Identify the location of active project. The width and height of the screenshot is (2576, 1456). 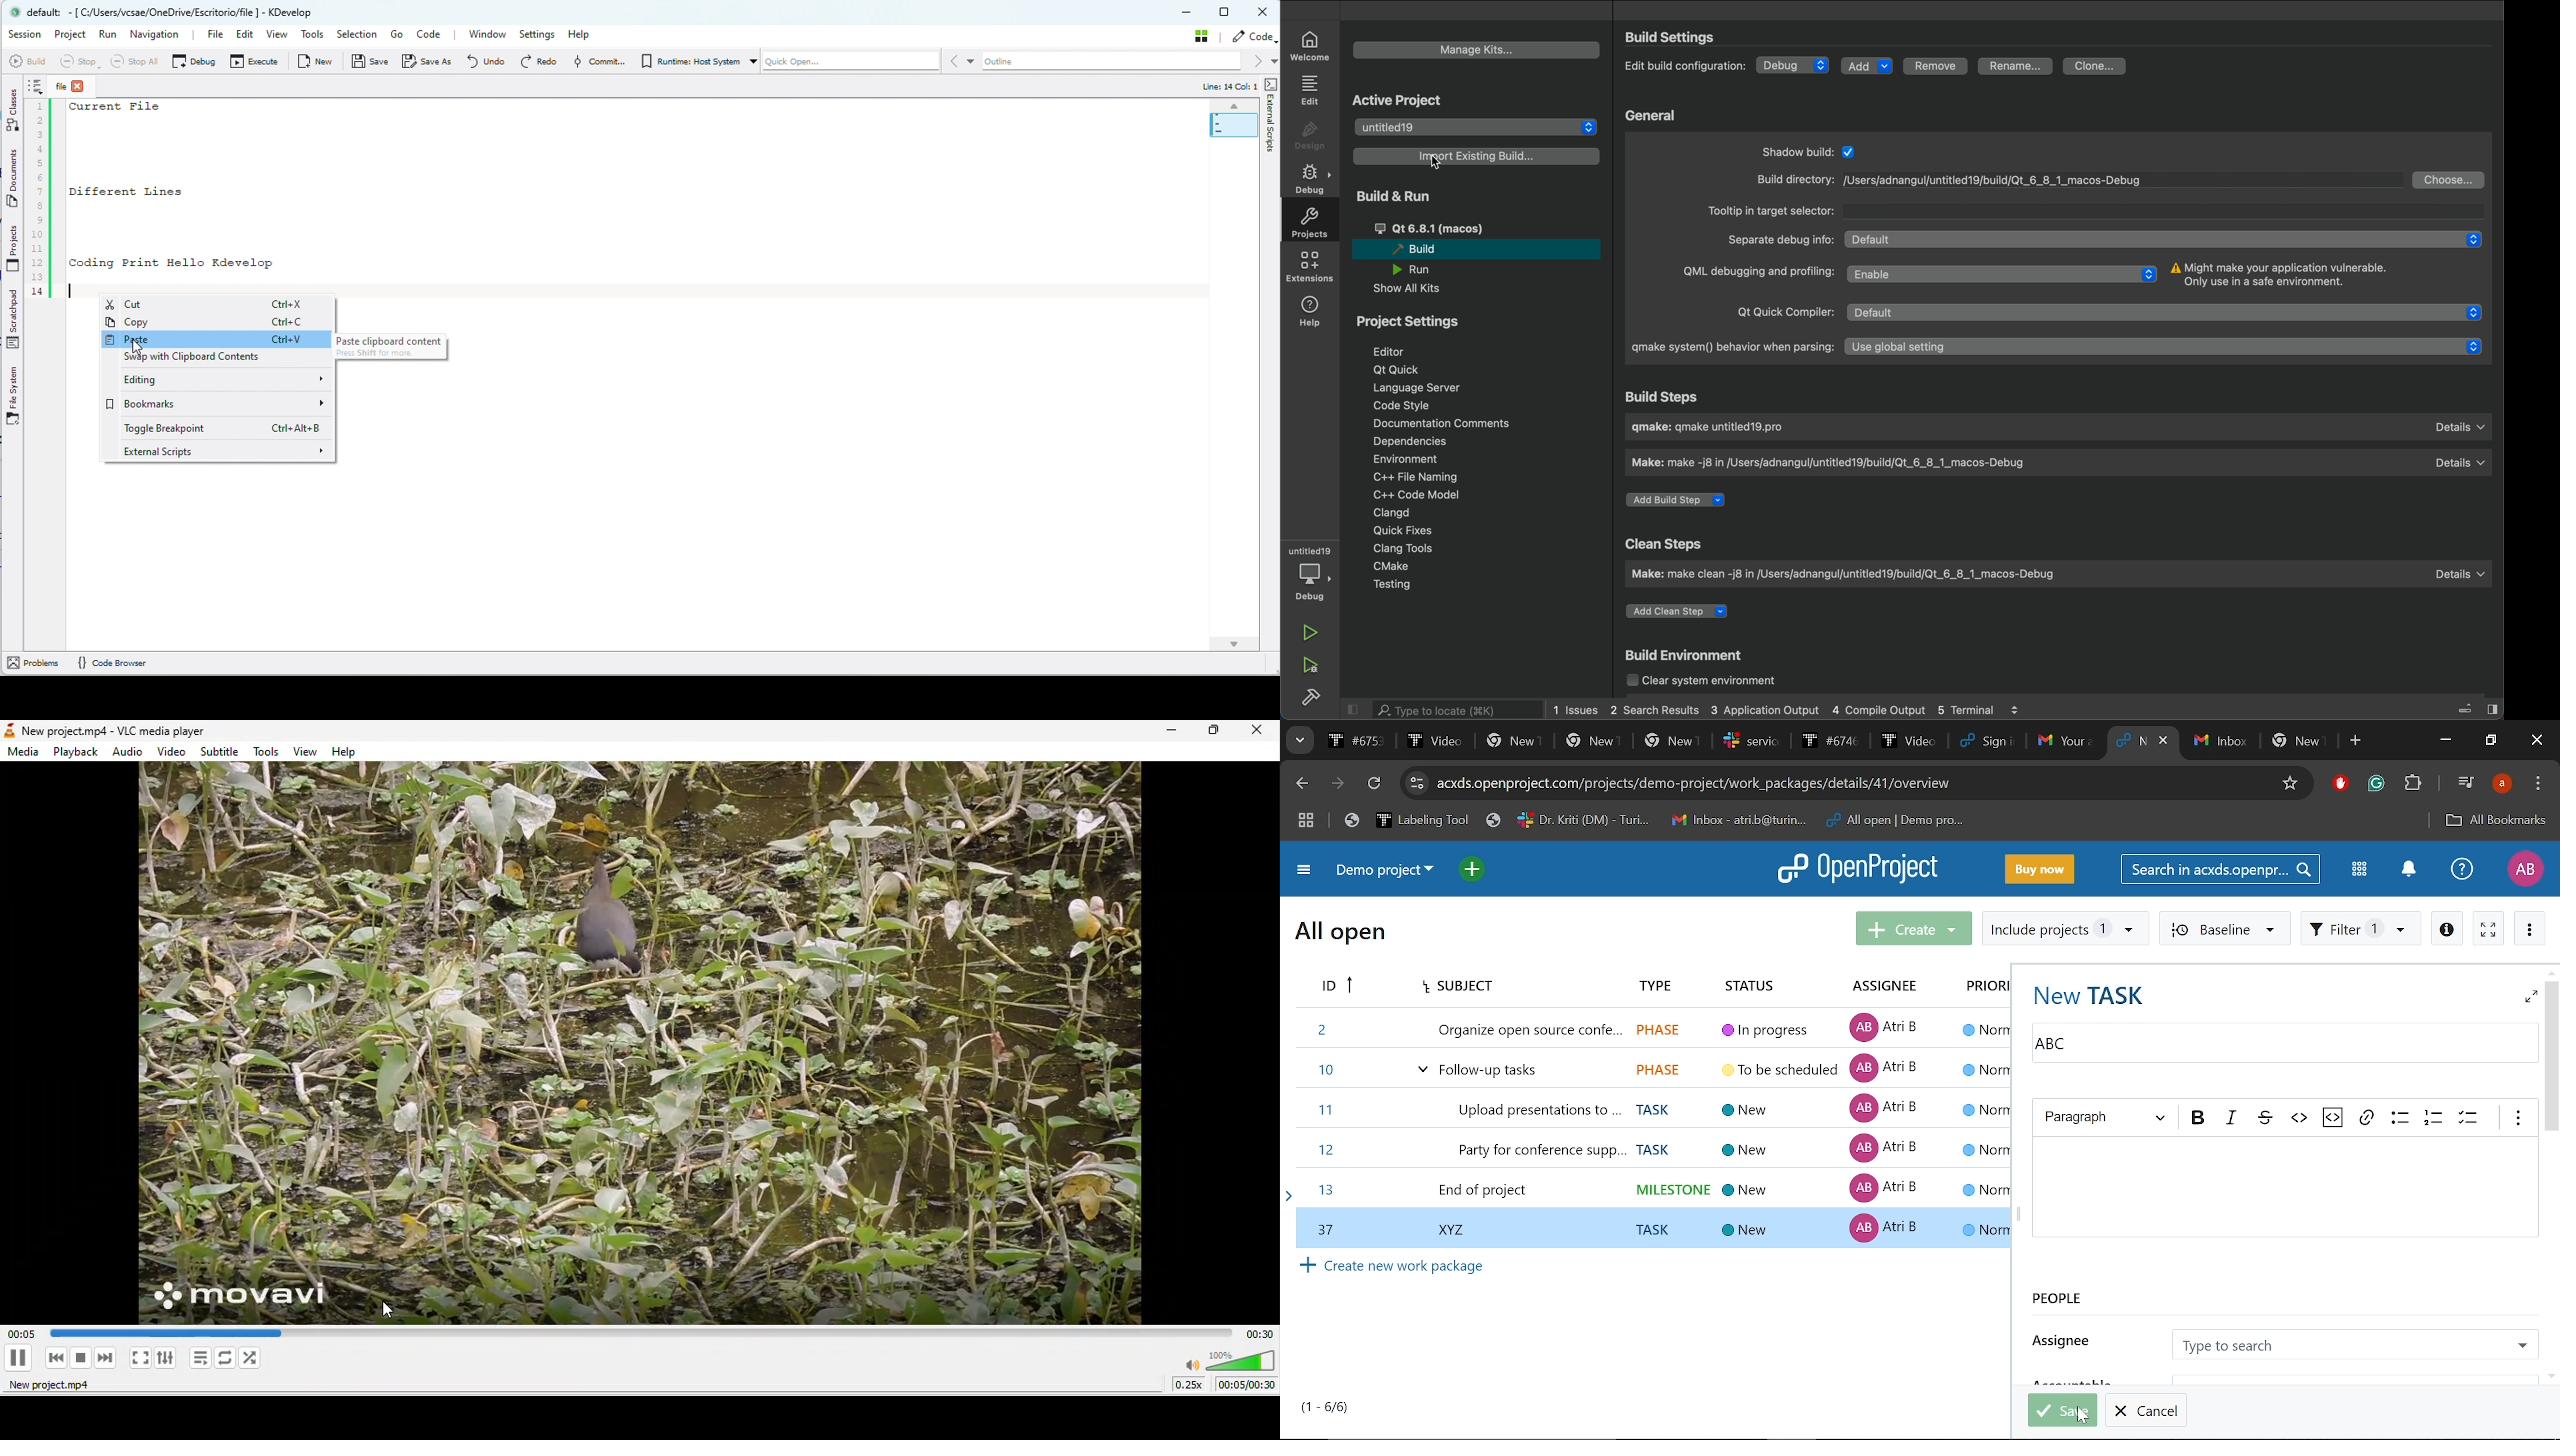
(1401, 98).